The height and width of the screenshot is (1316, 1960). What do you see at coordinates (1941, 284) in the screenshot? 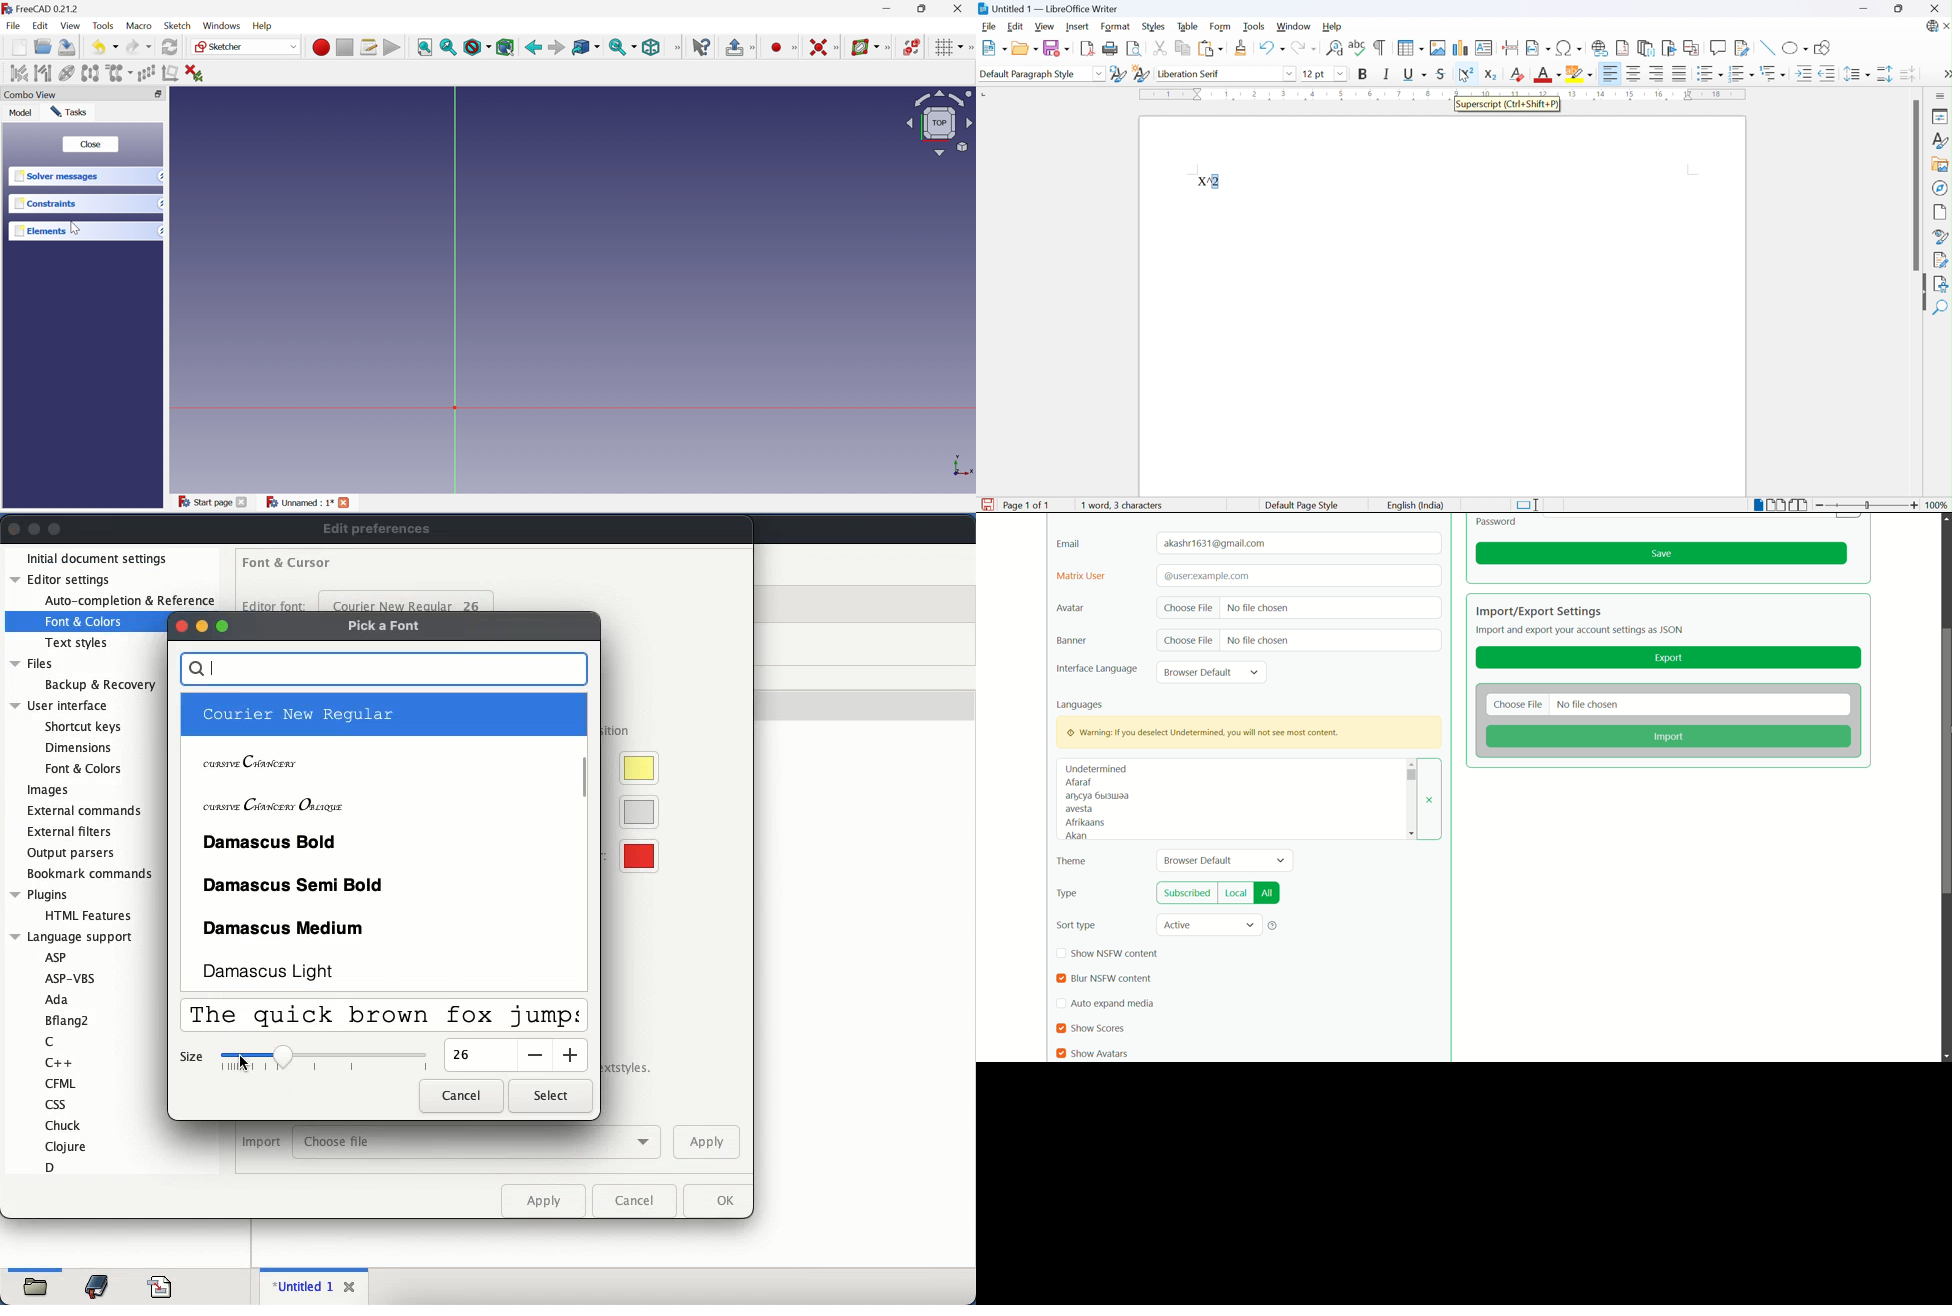
I see `Accessibility check` at bounding box center [1941, 284].